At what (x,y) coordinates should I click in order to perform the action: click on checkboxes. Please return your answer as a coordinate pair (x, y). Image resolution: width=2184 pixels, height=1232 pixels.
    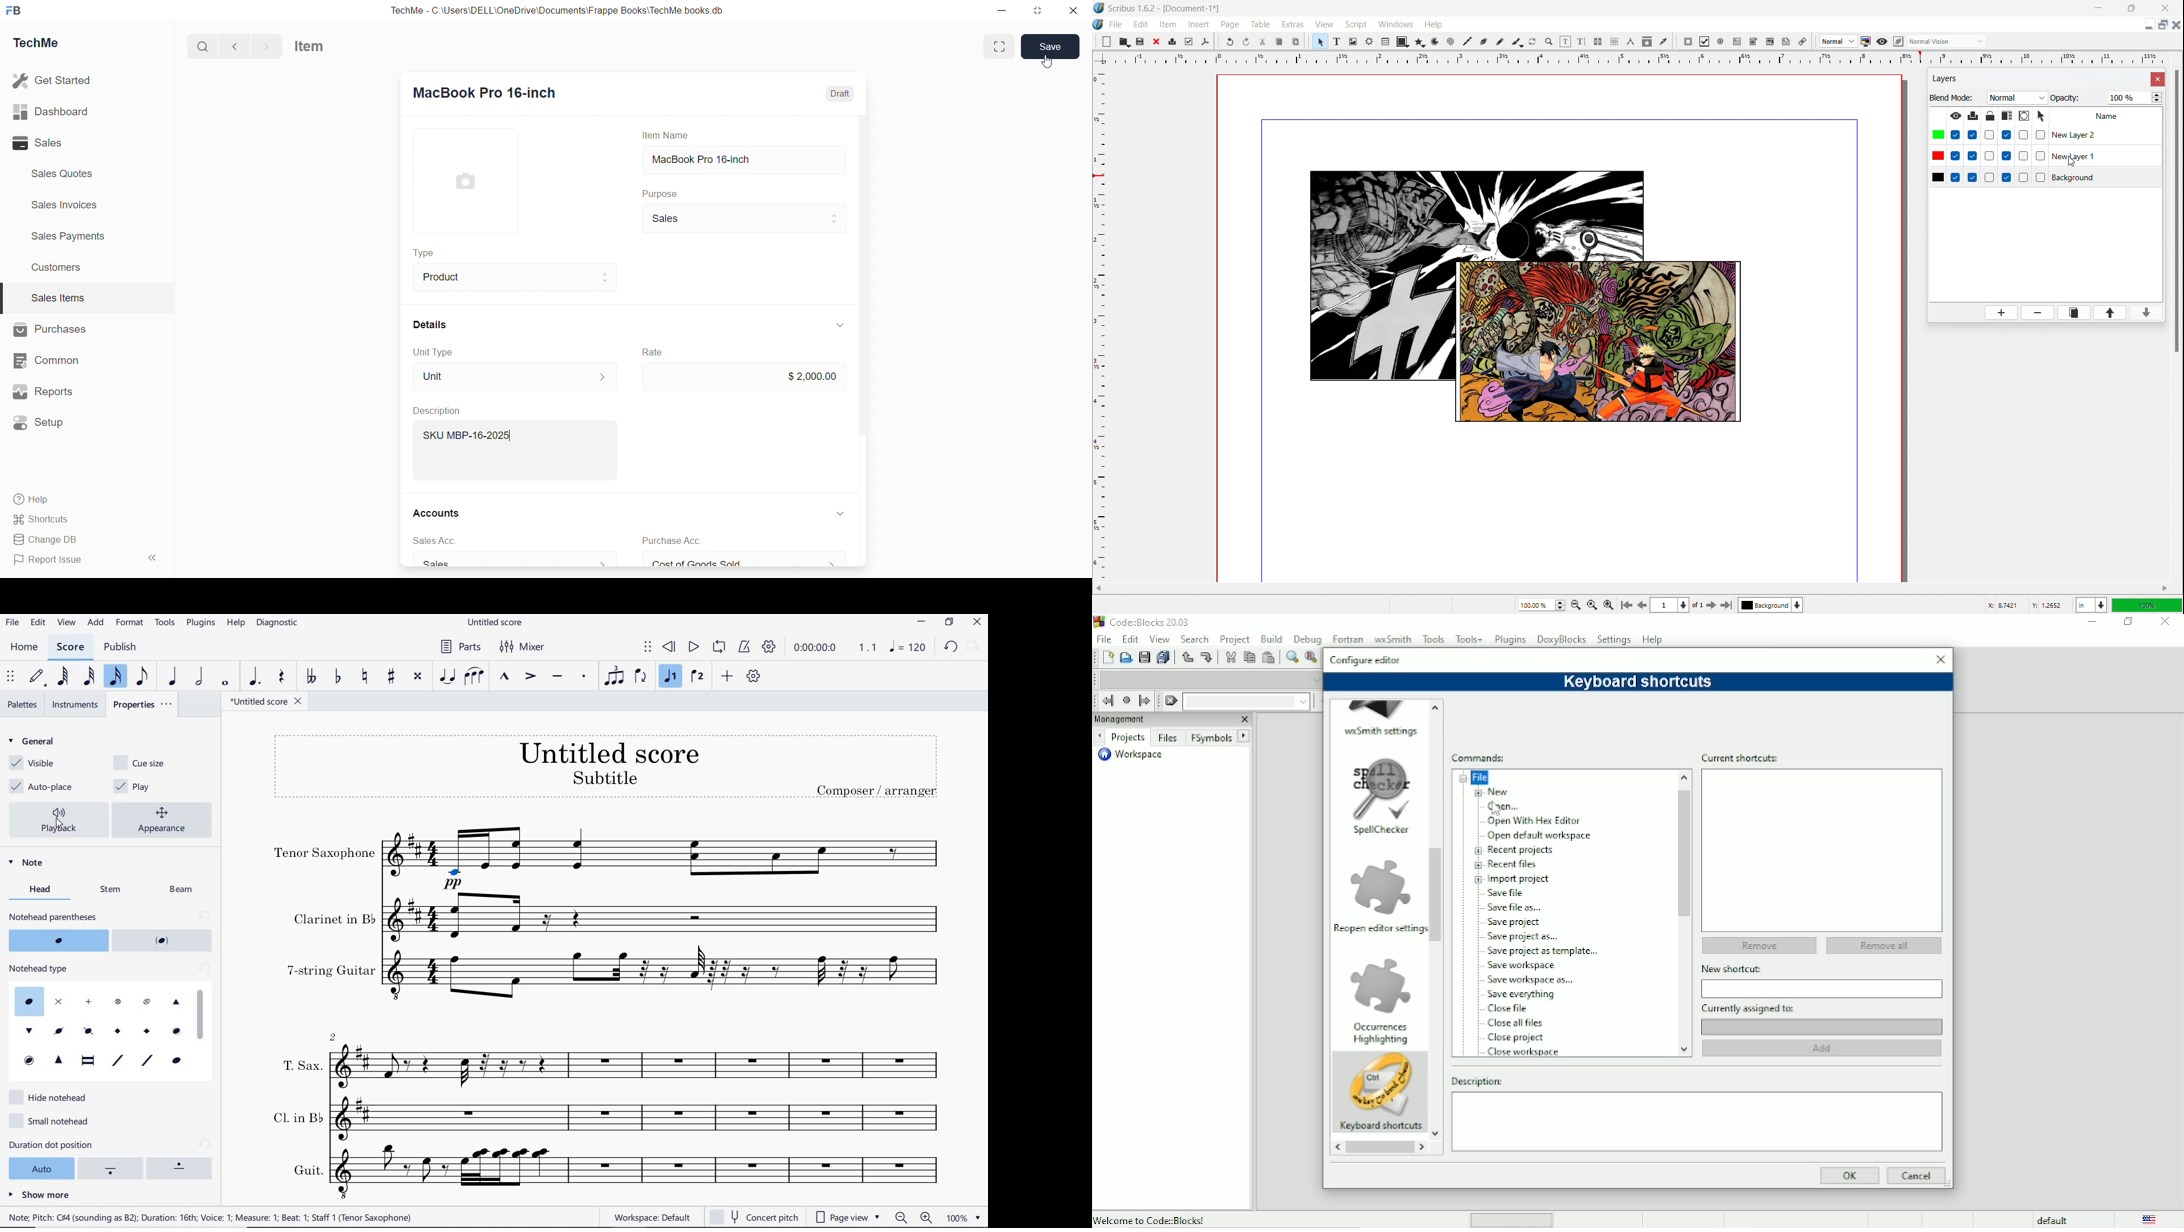
    Looking at the image, I should click on (1999, 156).